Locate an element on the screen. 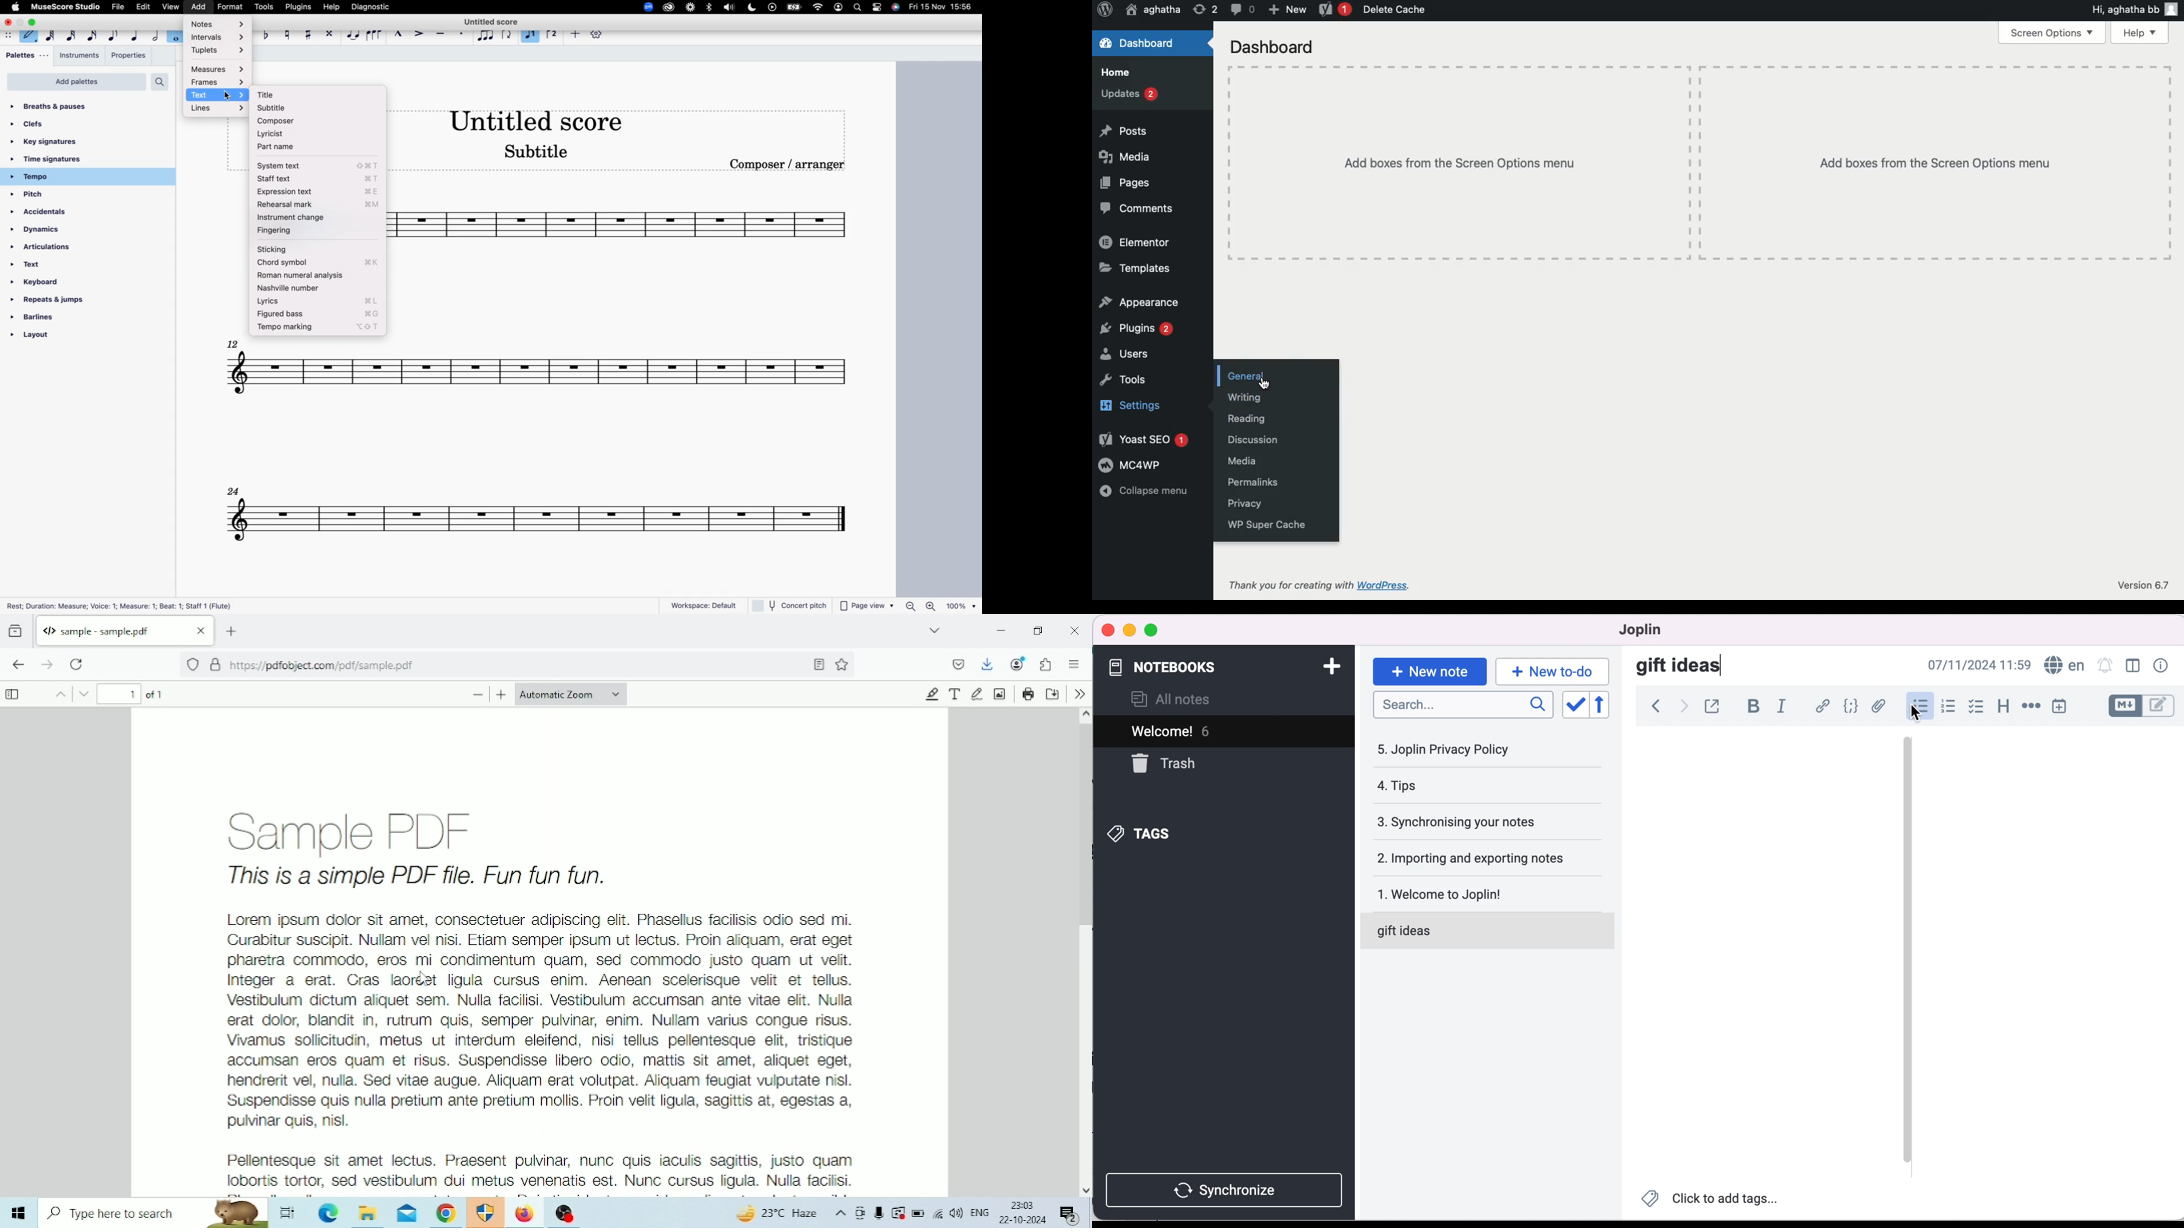  back is located at coordinates (1652, 708).